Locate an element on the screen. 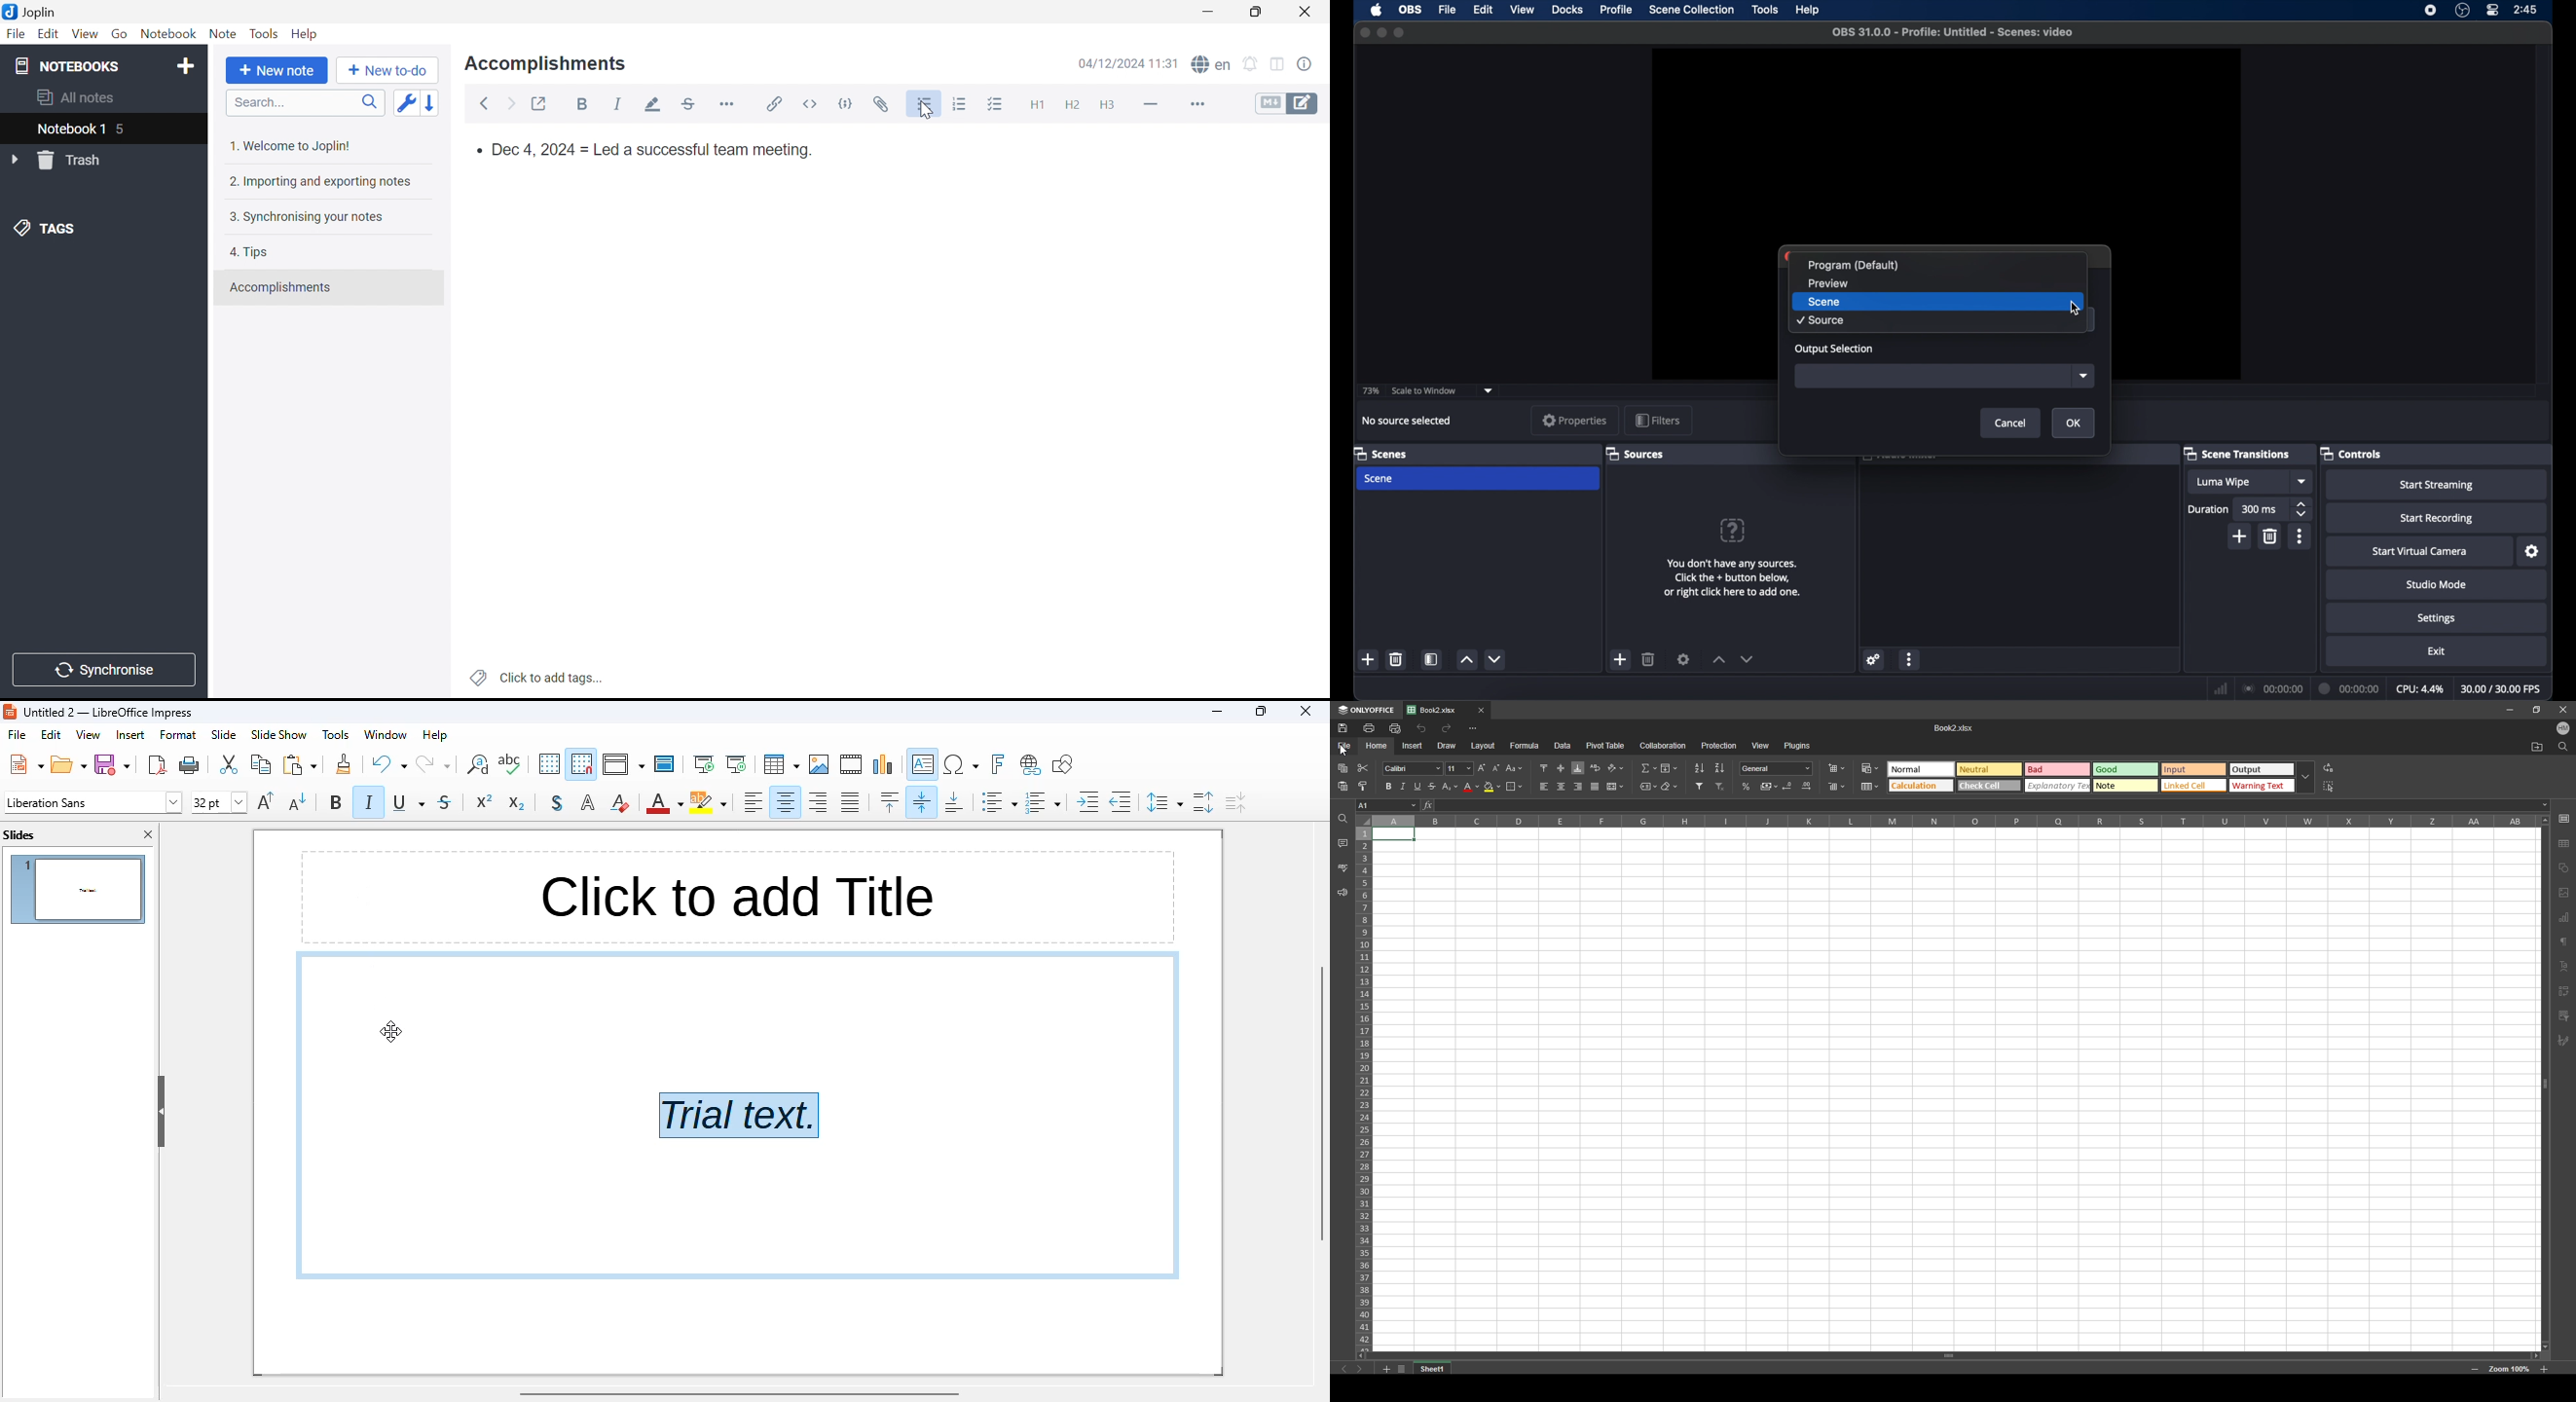  Insert / edit code is located at coordinates (772, 104).